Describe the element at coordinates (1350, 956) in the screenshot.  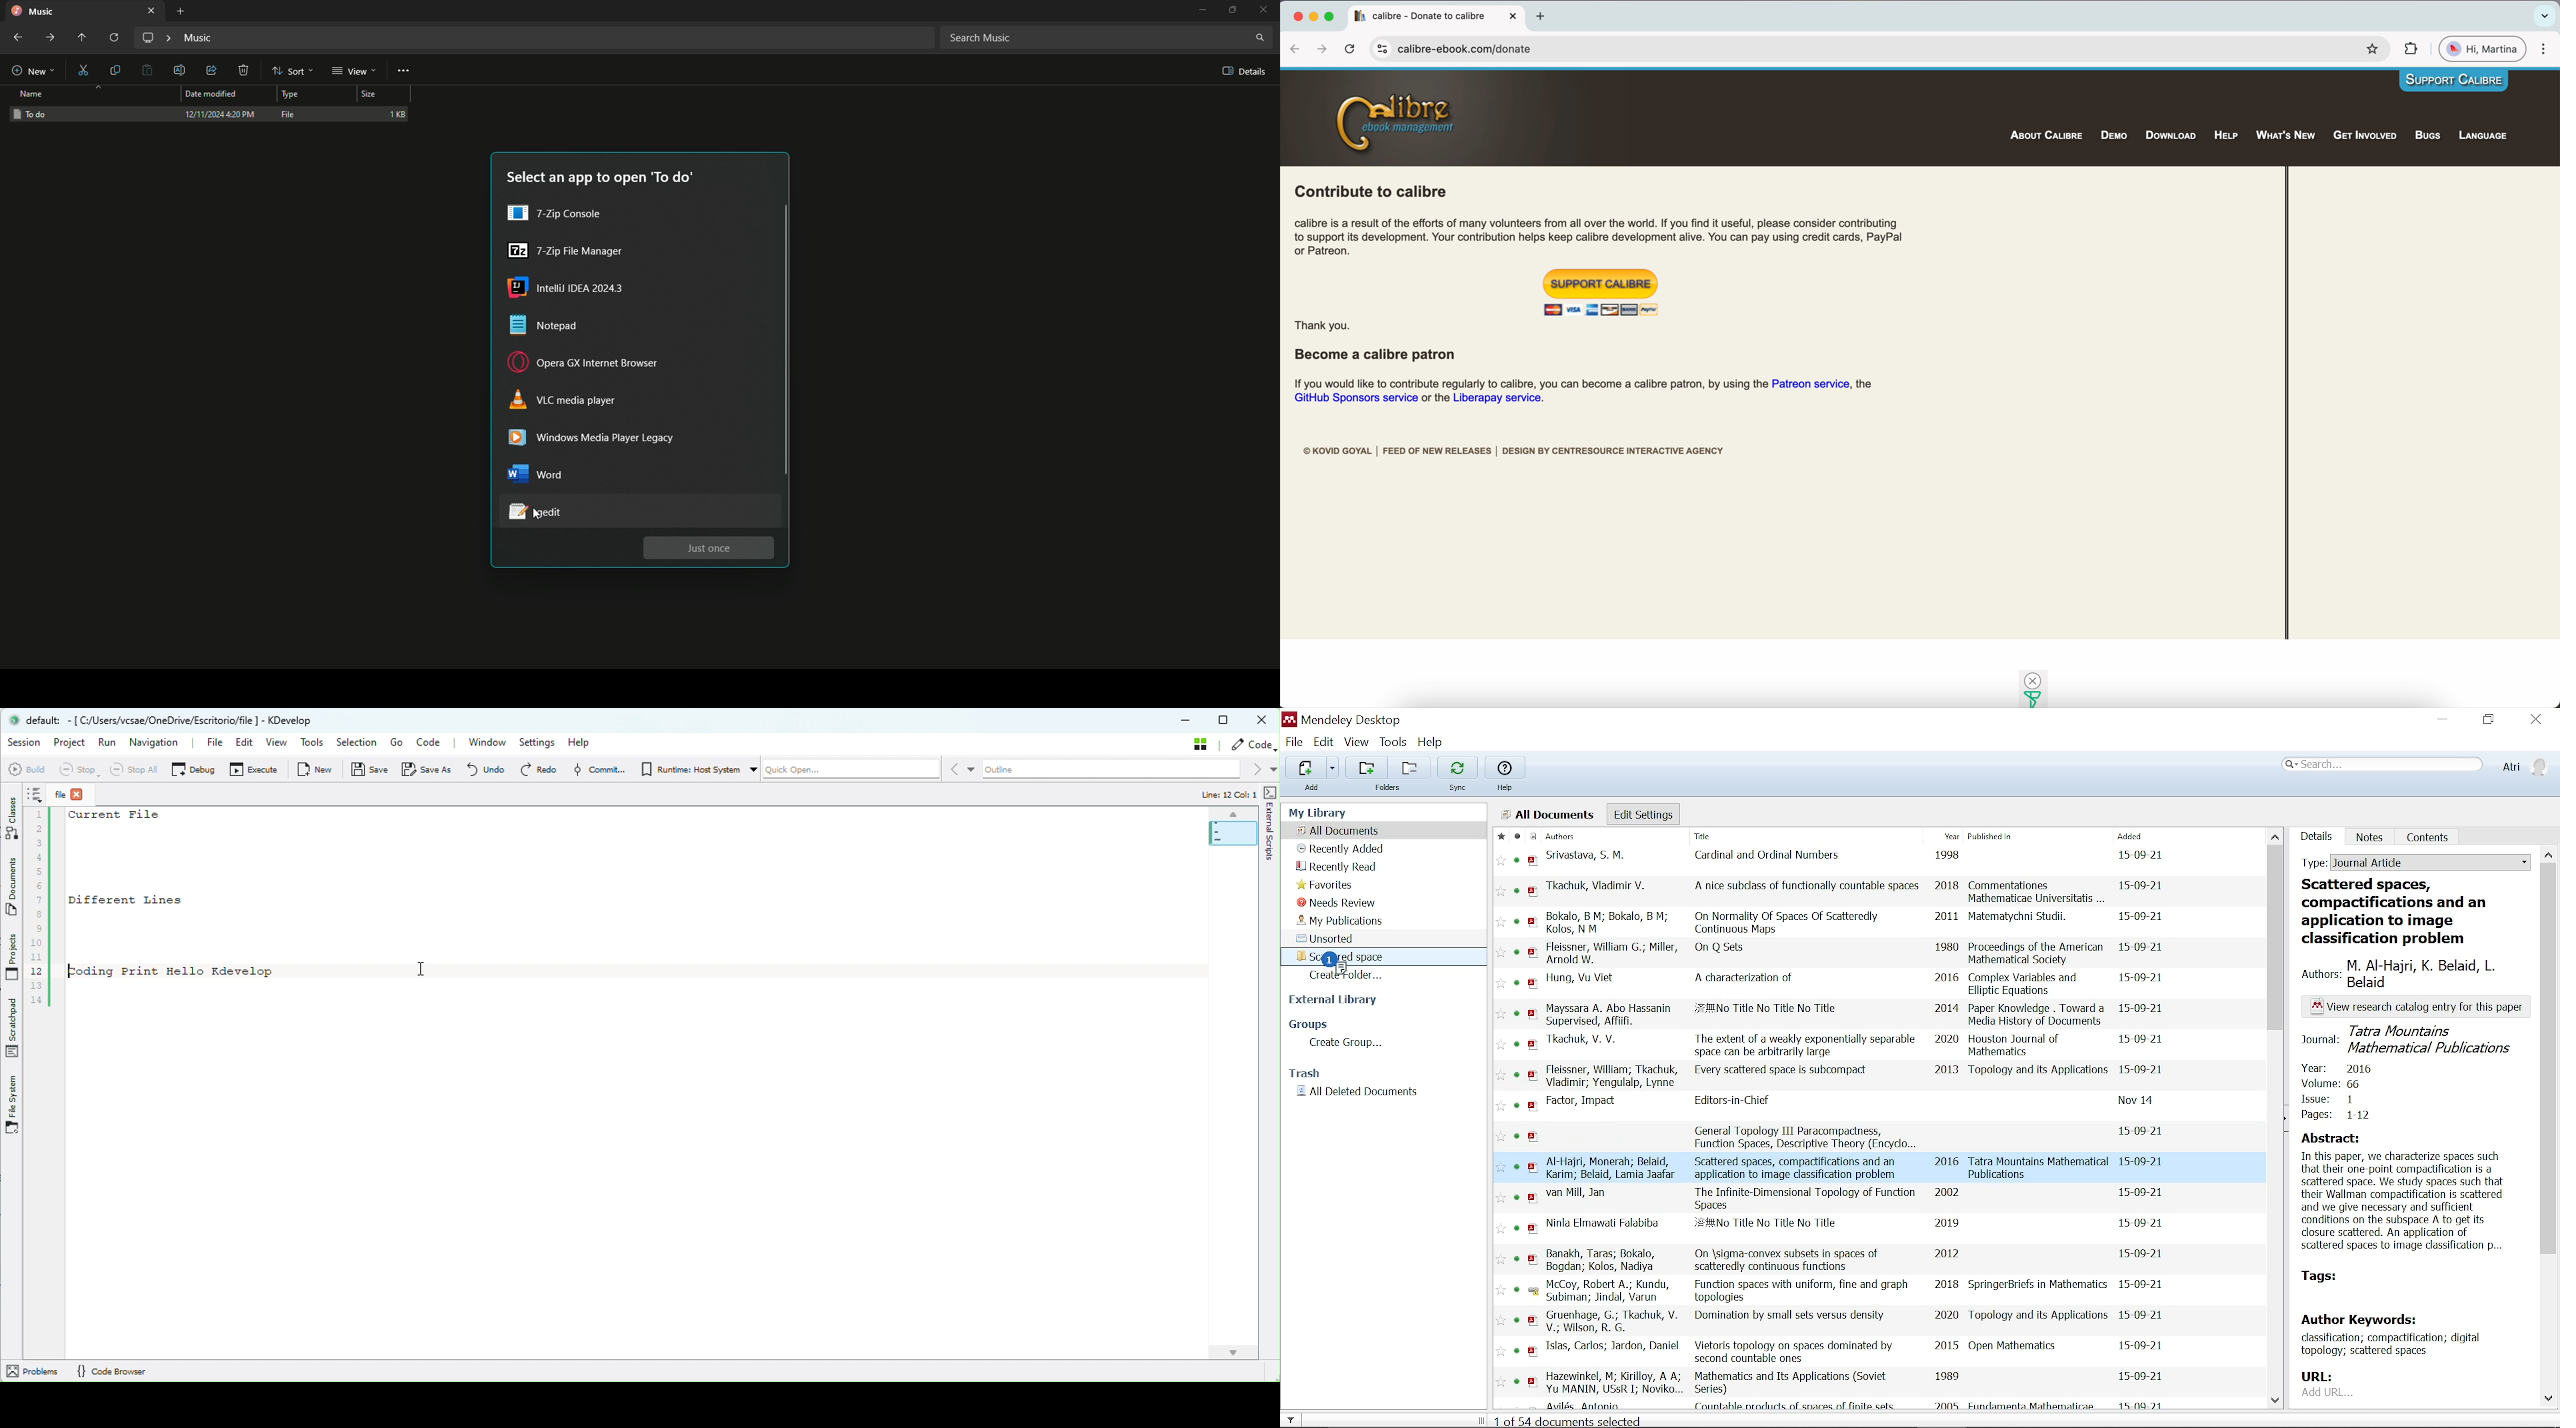
I see `Folder "Scattered space"` at that location.